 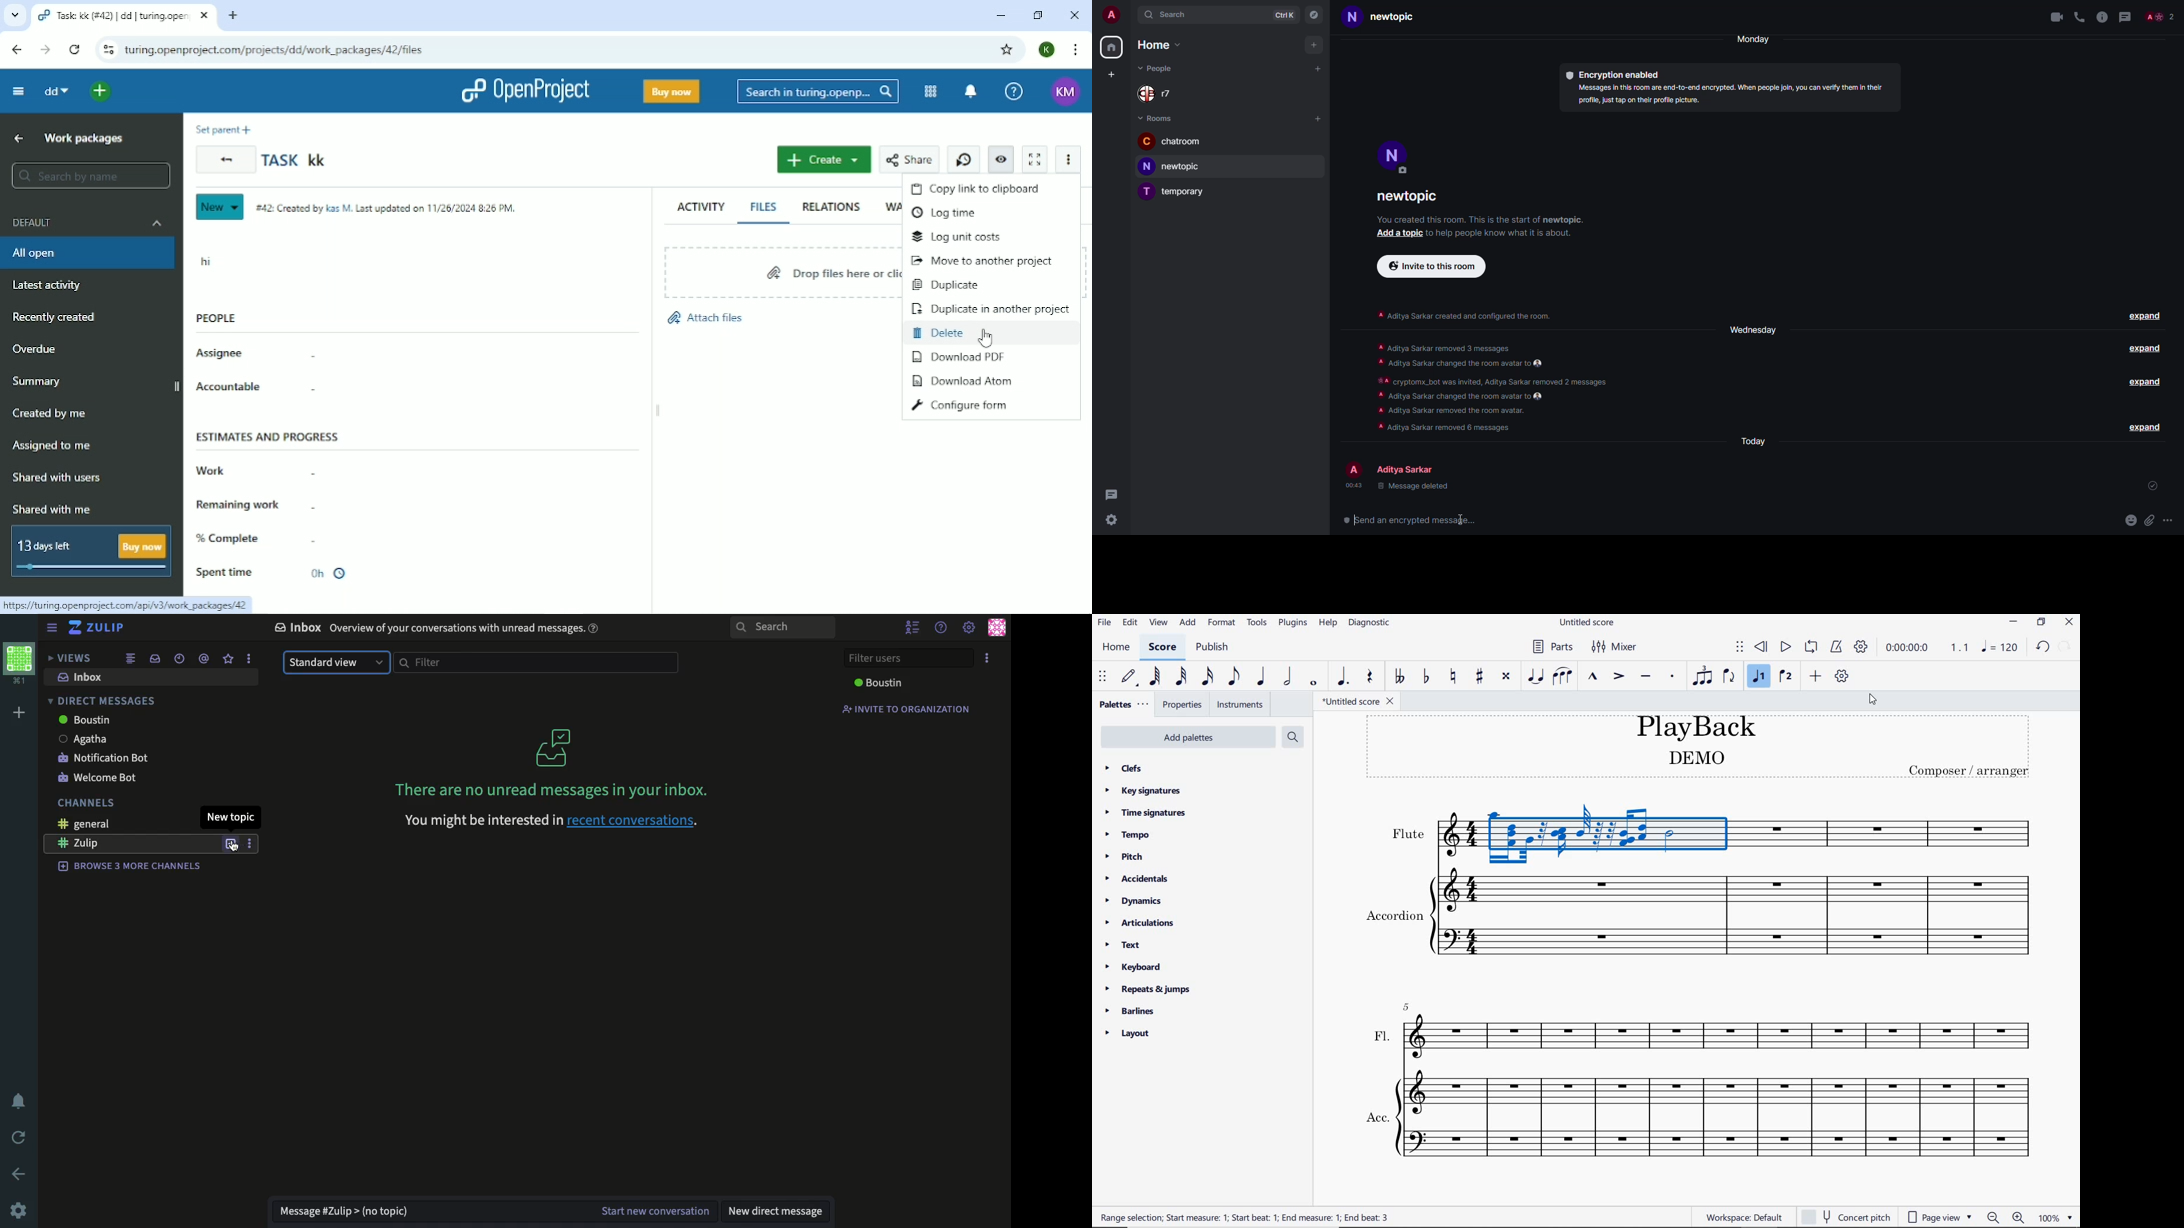 I want to click on Latest activity, so click(x=46, y=286).